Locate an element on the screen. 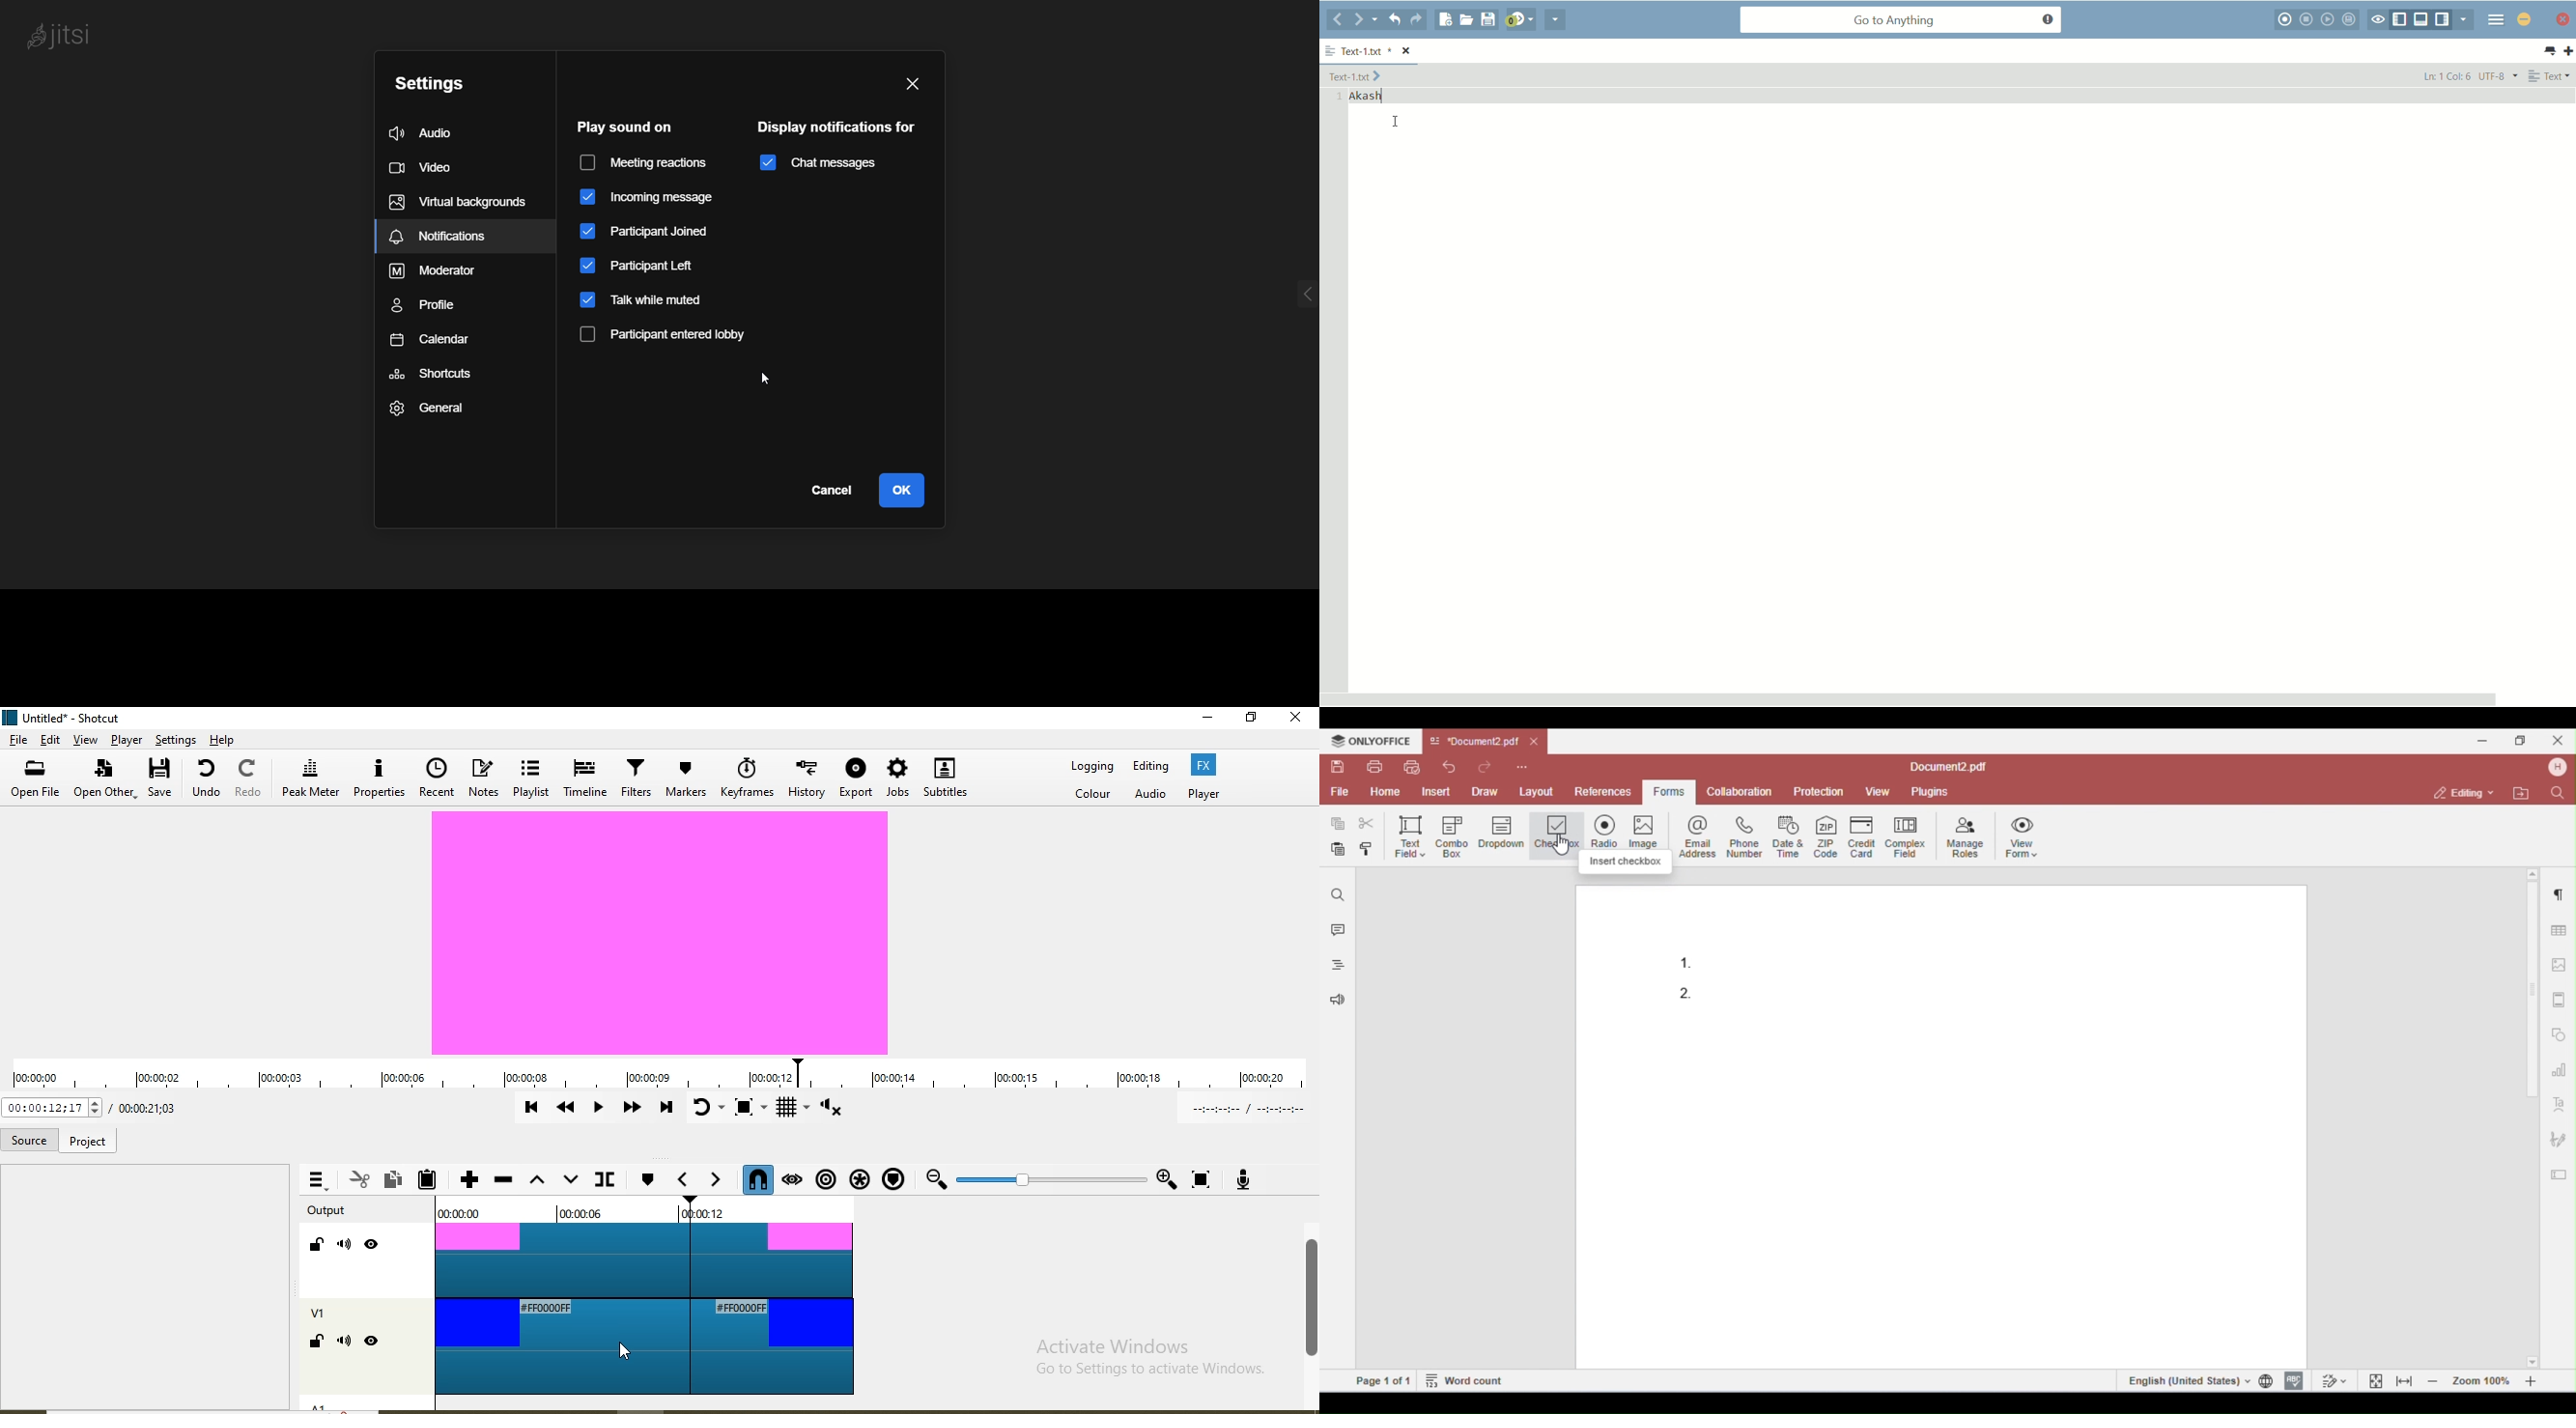 The image size is (2576, 1428). Cut is located at coordinates (359, 1180).